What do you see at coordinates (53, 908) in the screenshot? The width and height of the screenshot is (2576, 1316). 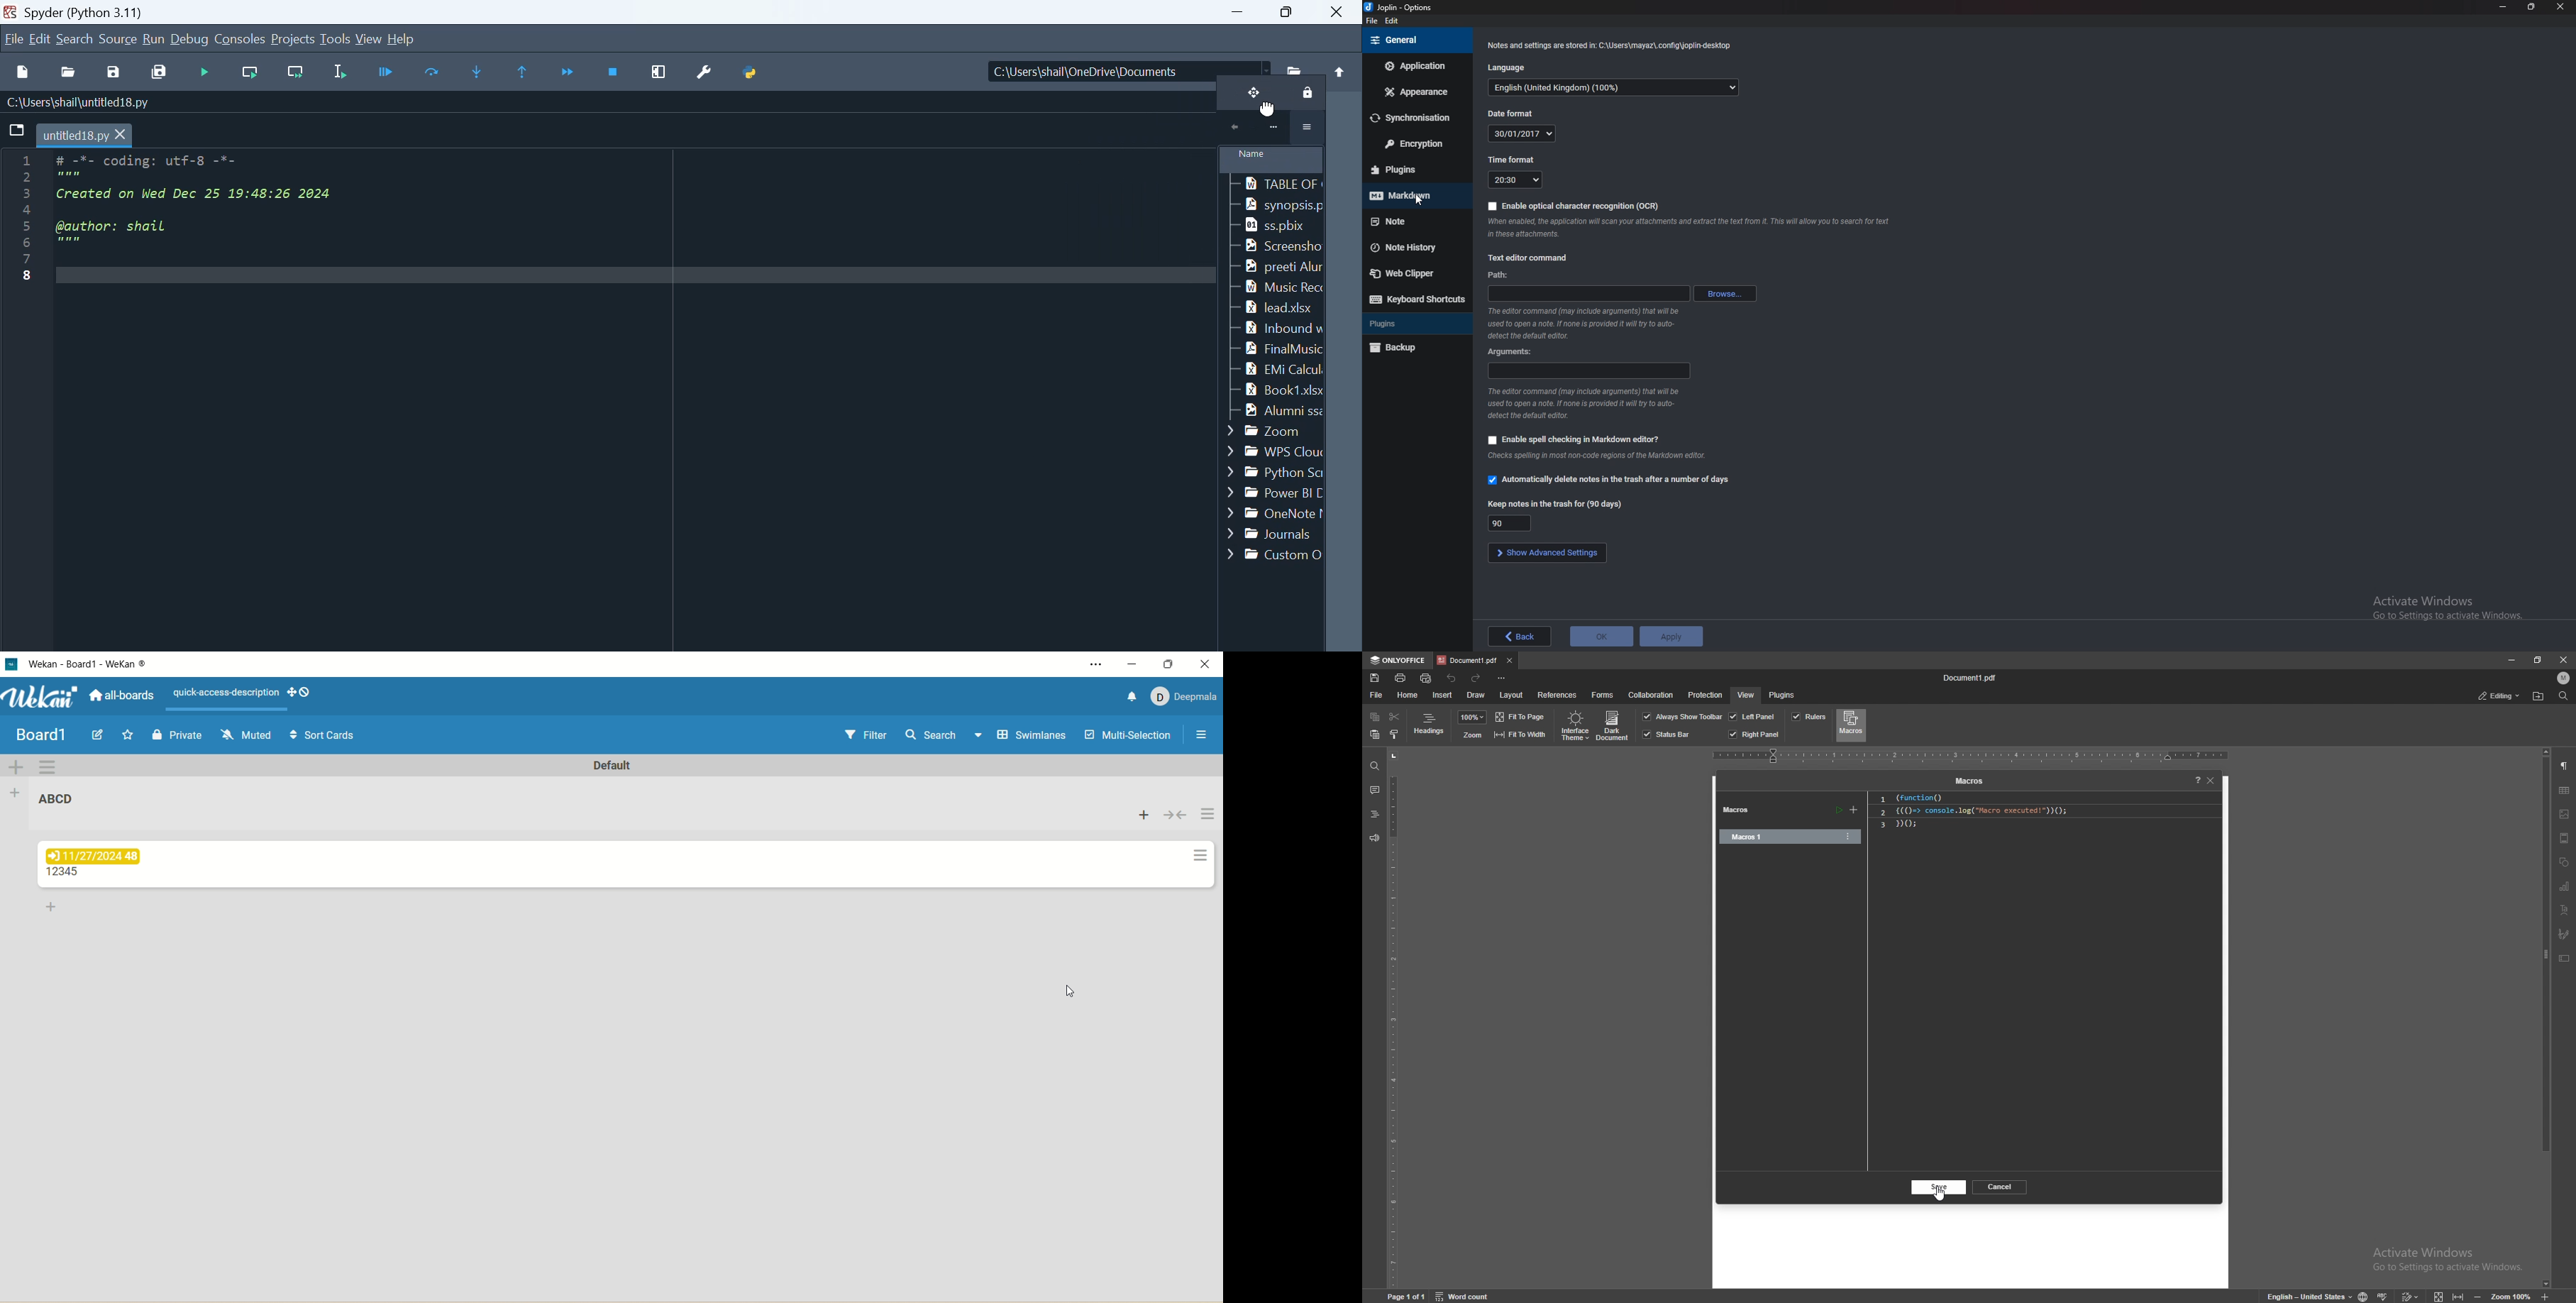 I see `add` at bounding box center [53, 908].